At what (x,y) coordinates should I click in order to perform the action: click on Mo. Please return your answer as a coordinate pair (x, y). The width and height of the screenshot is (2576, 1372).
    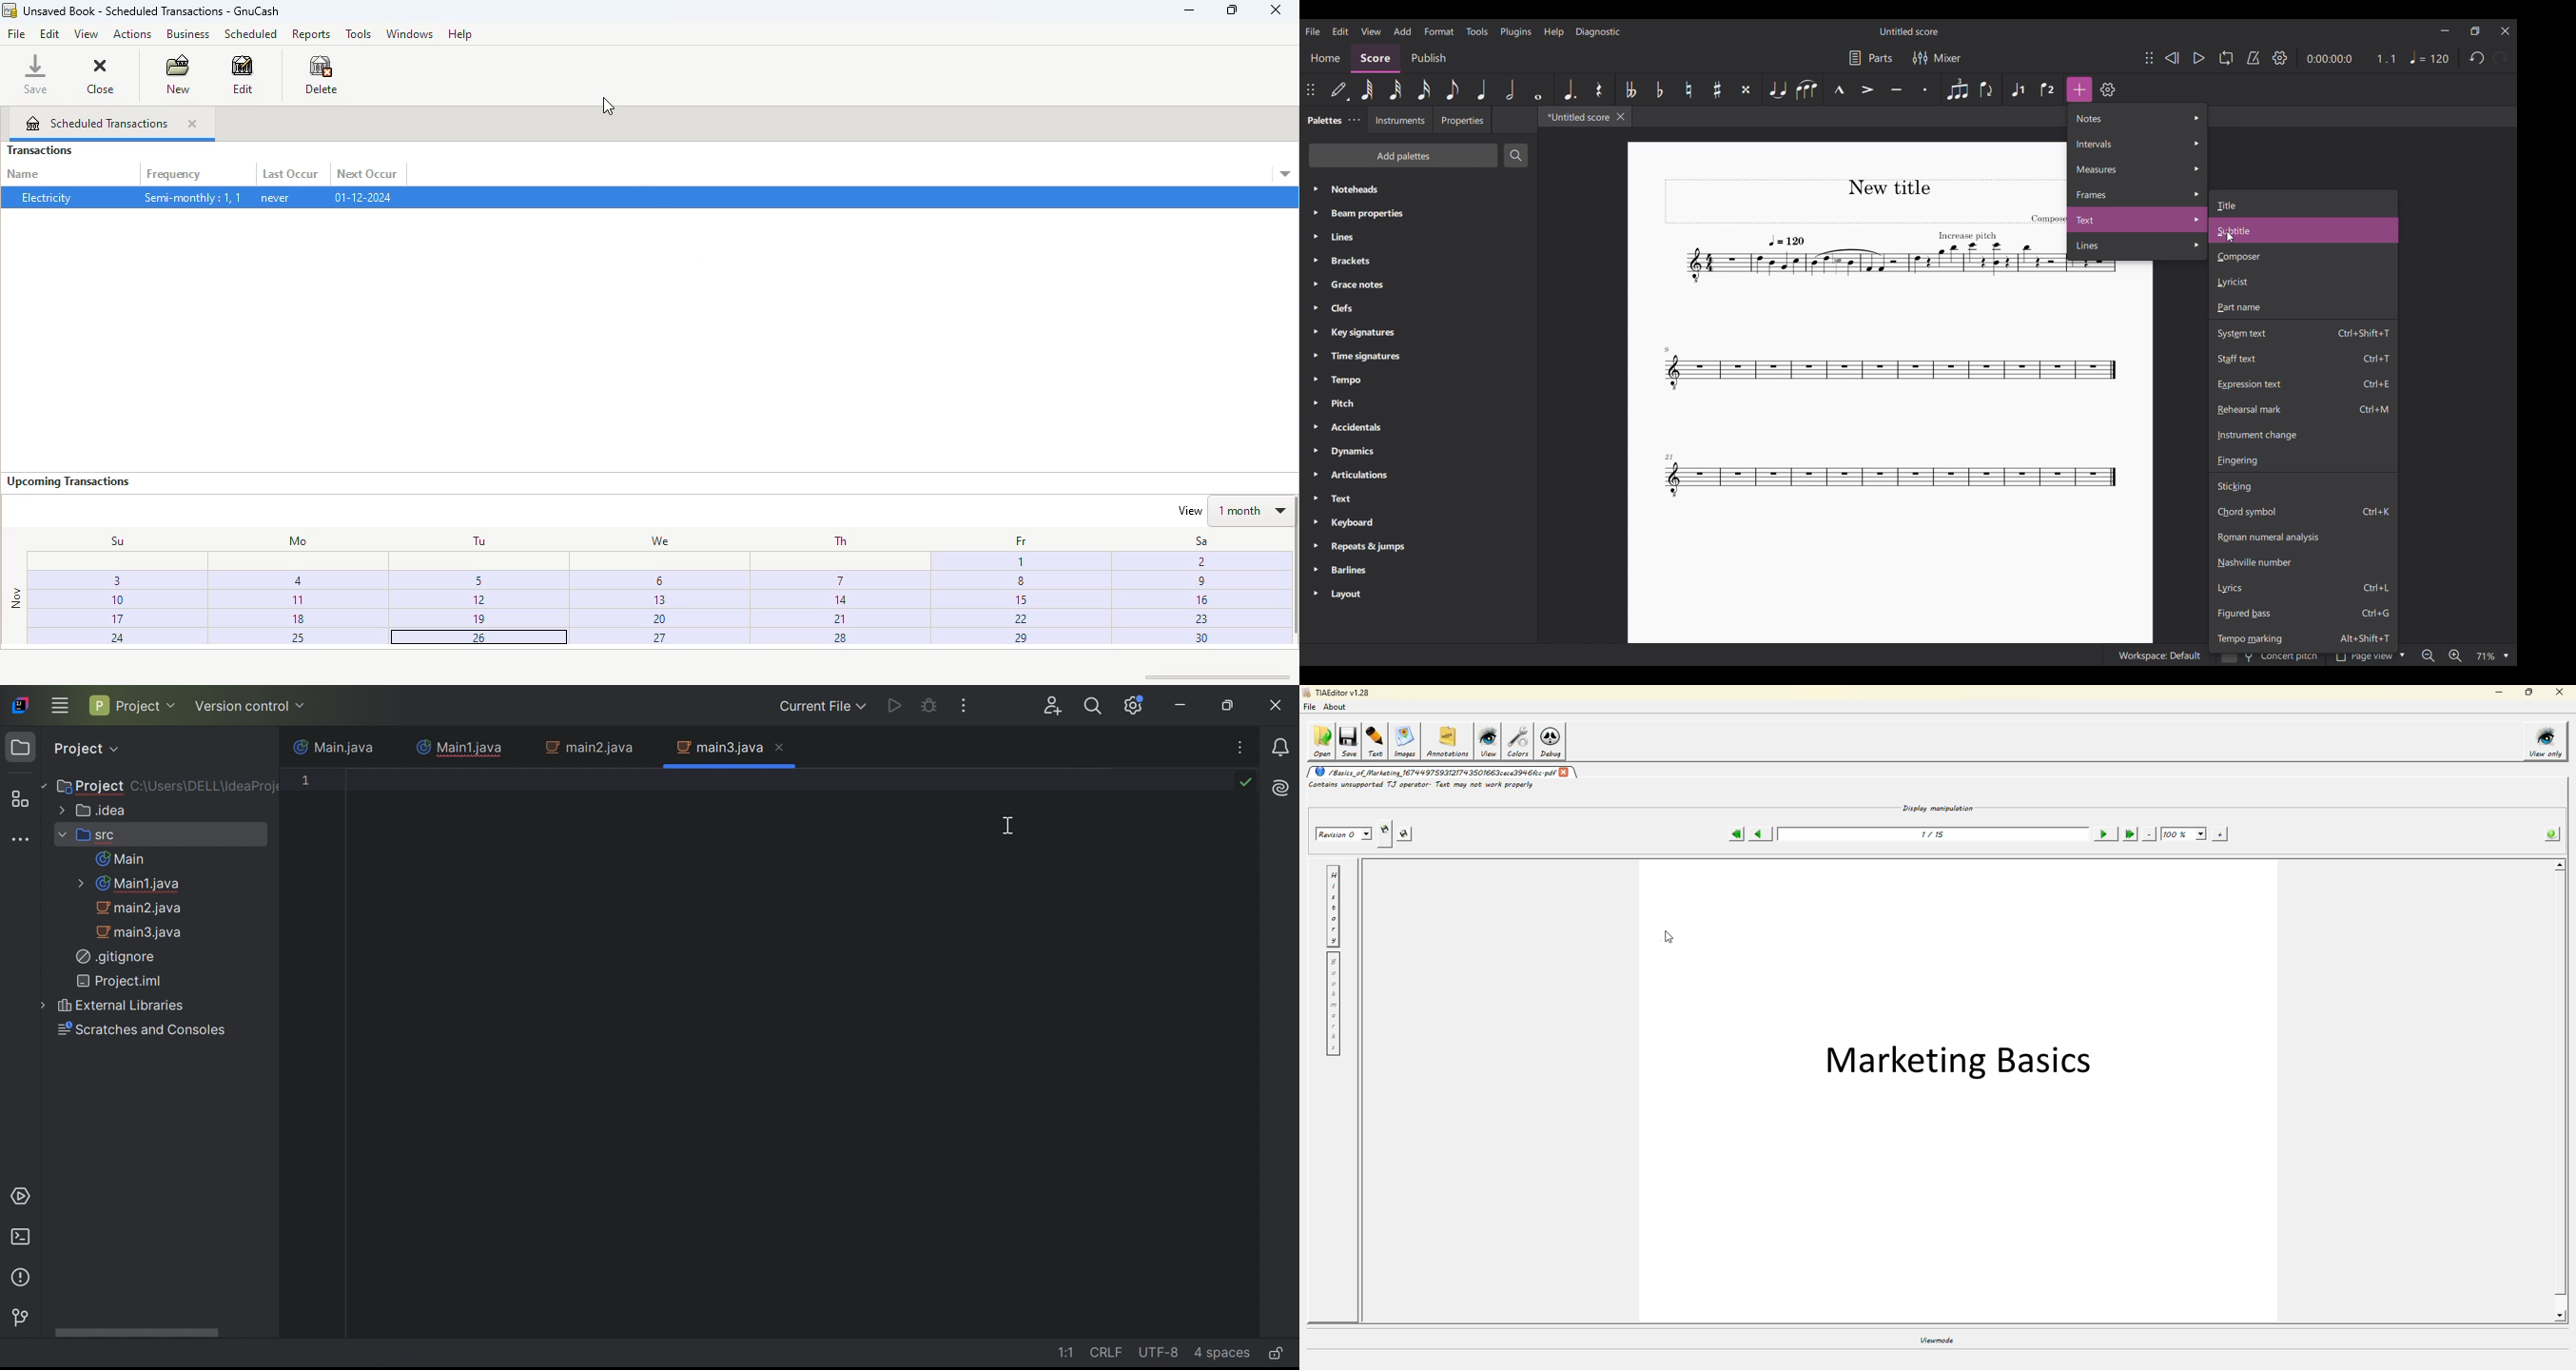
    Looking at the image, I should click on (292, 541).